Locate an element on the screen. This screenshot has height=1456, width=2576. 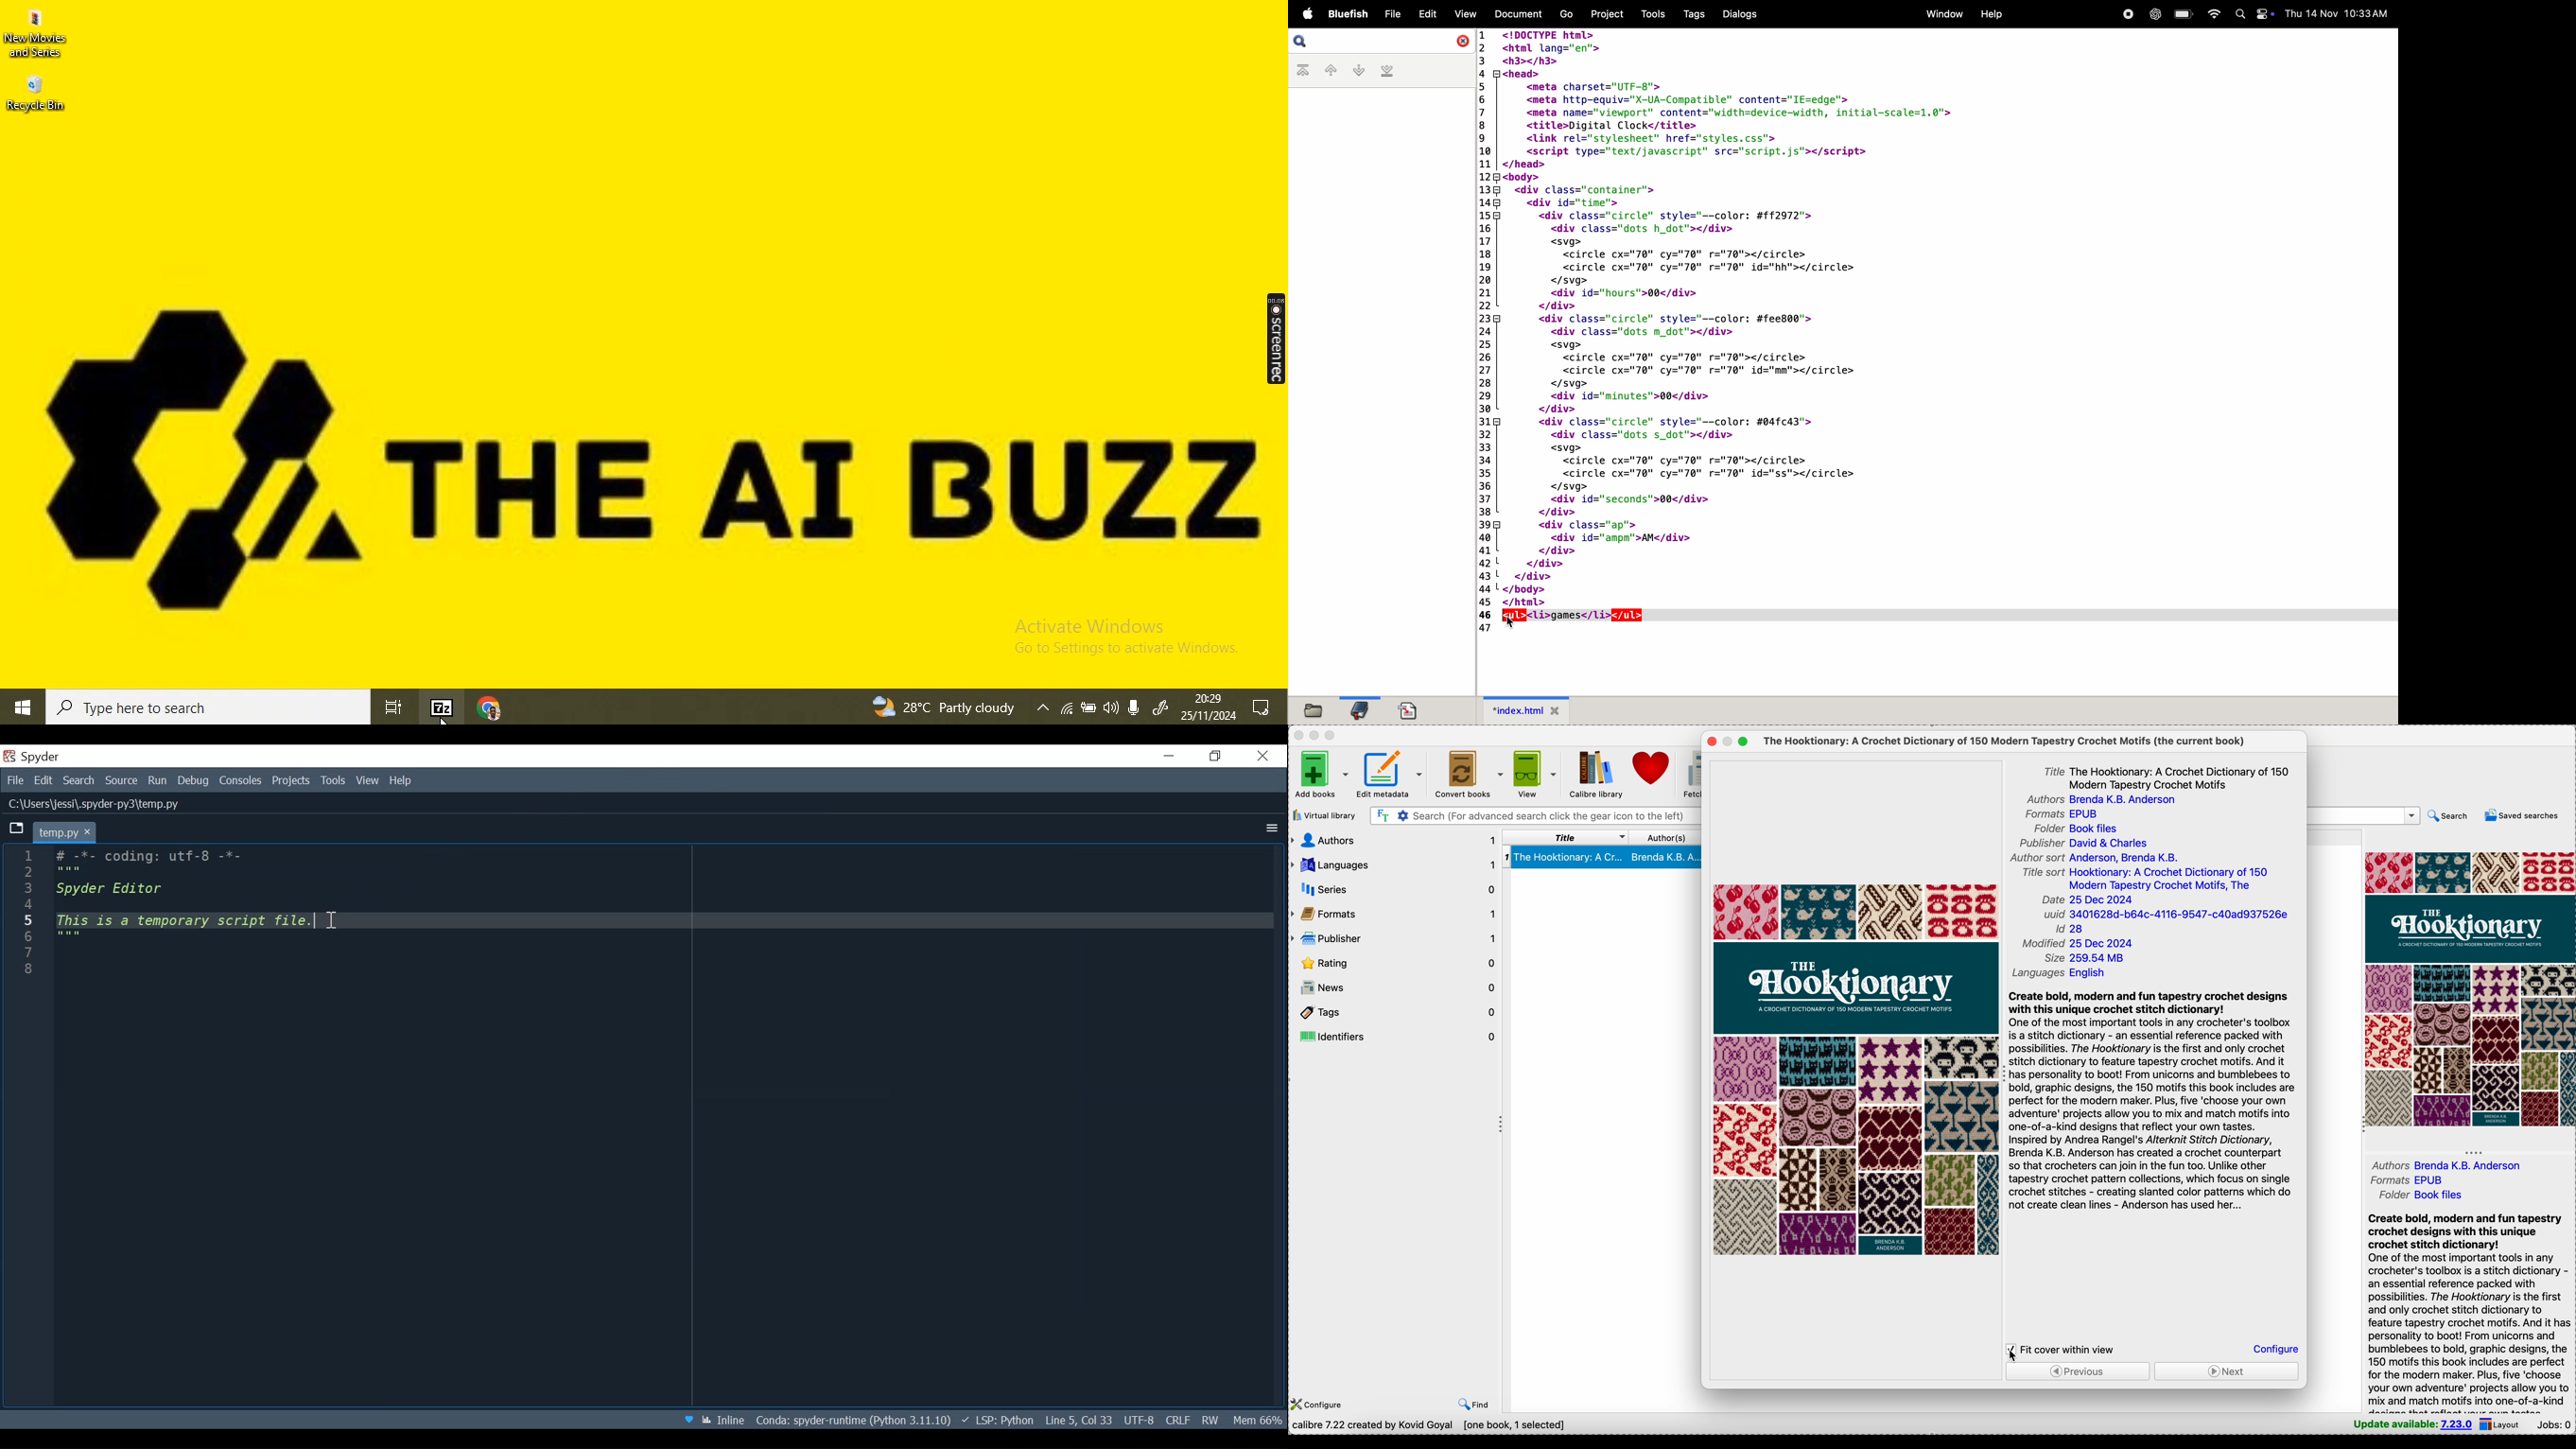
bookmark is located at coordinates (1361, 708).